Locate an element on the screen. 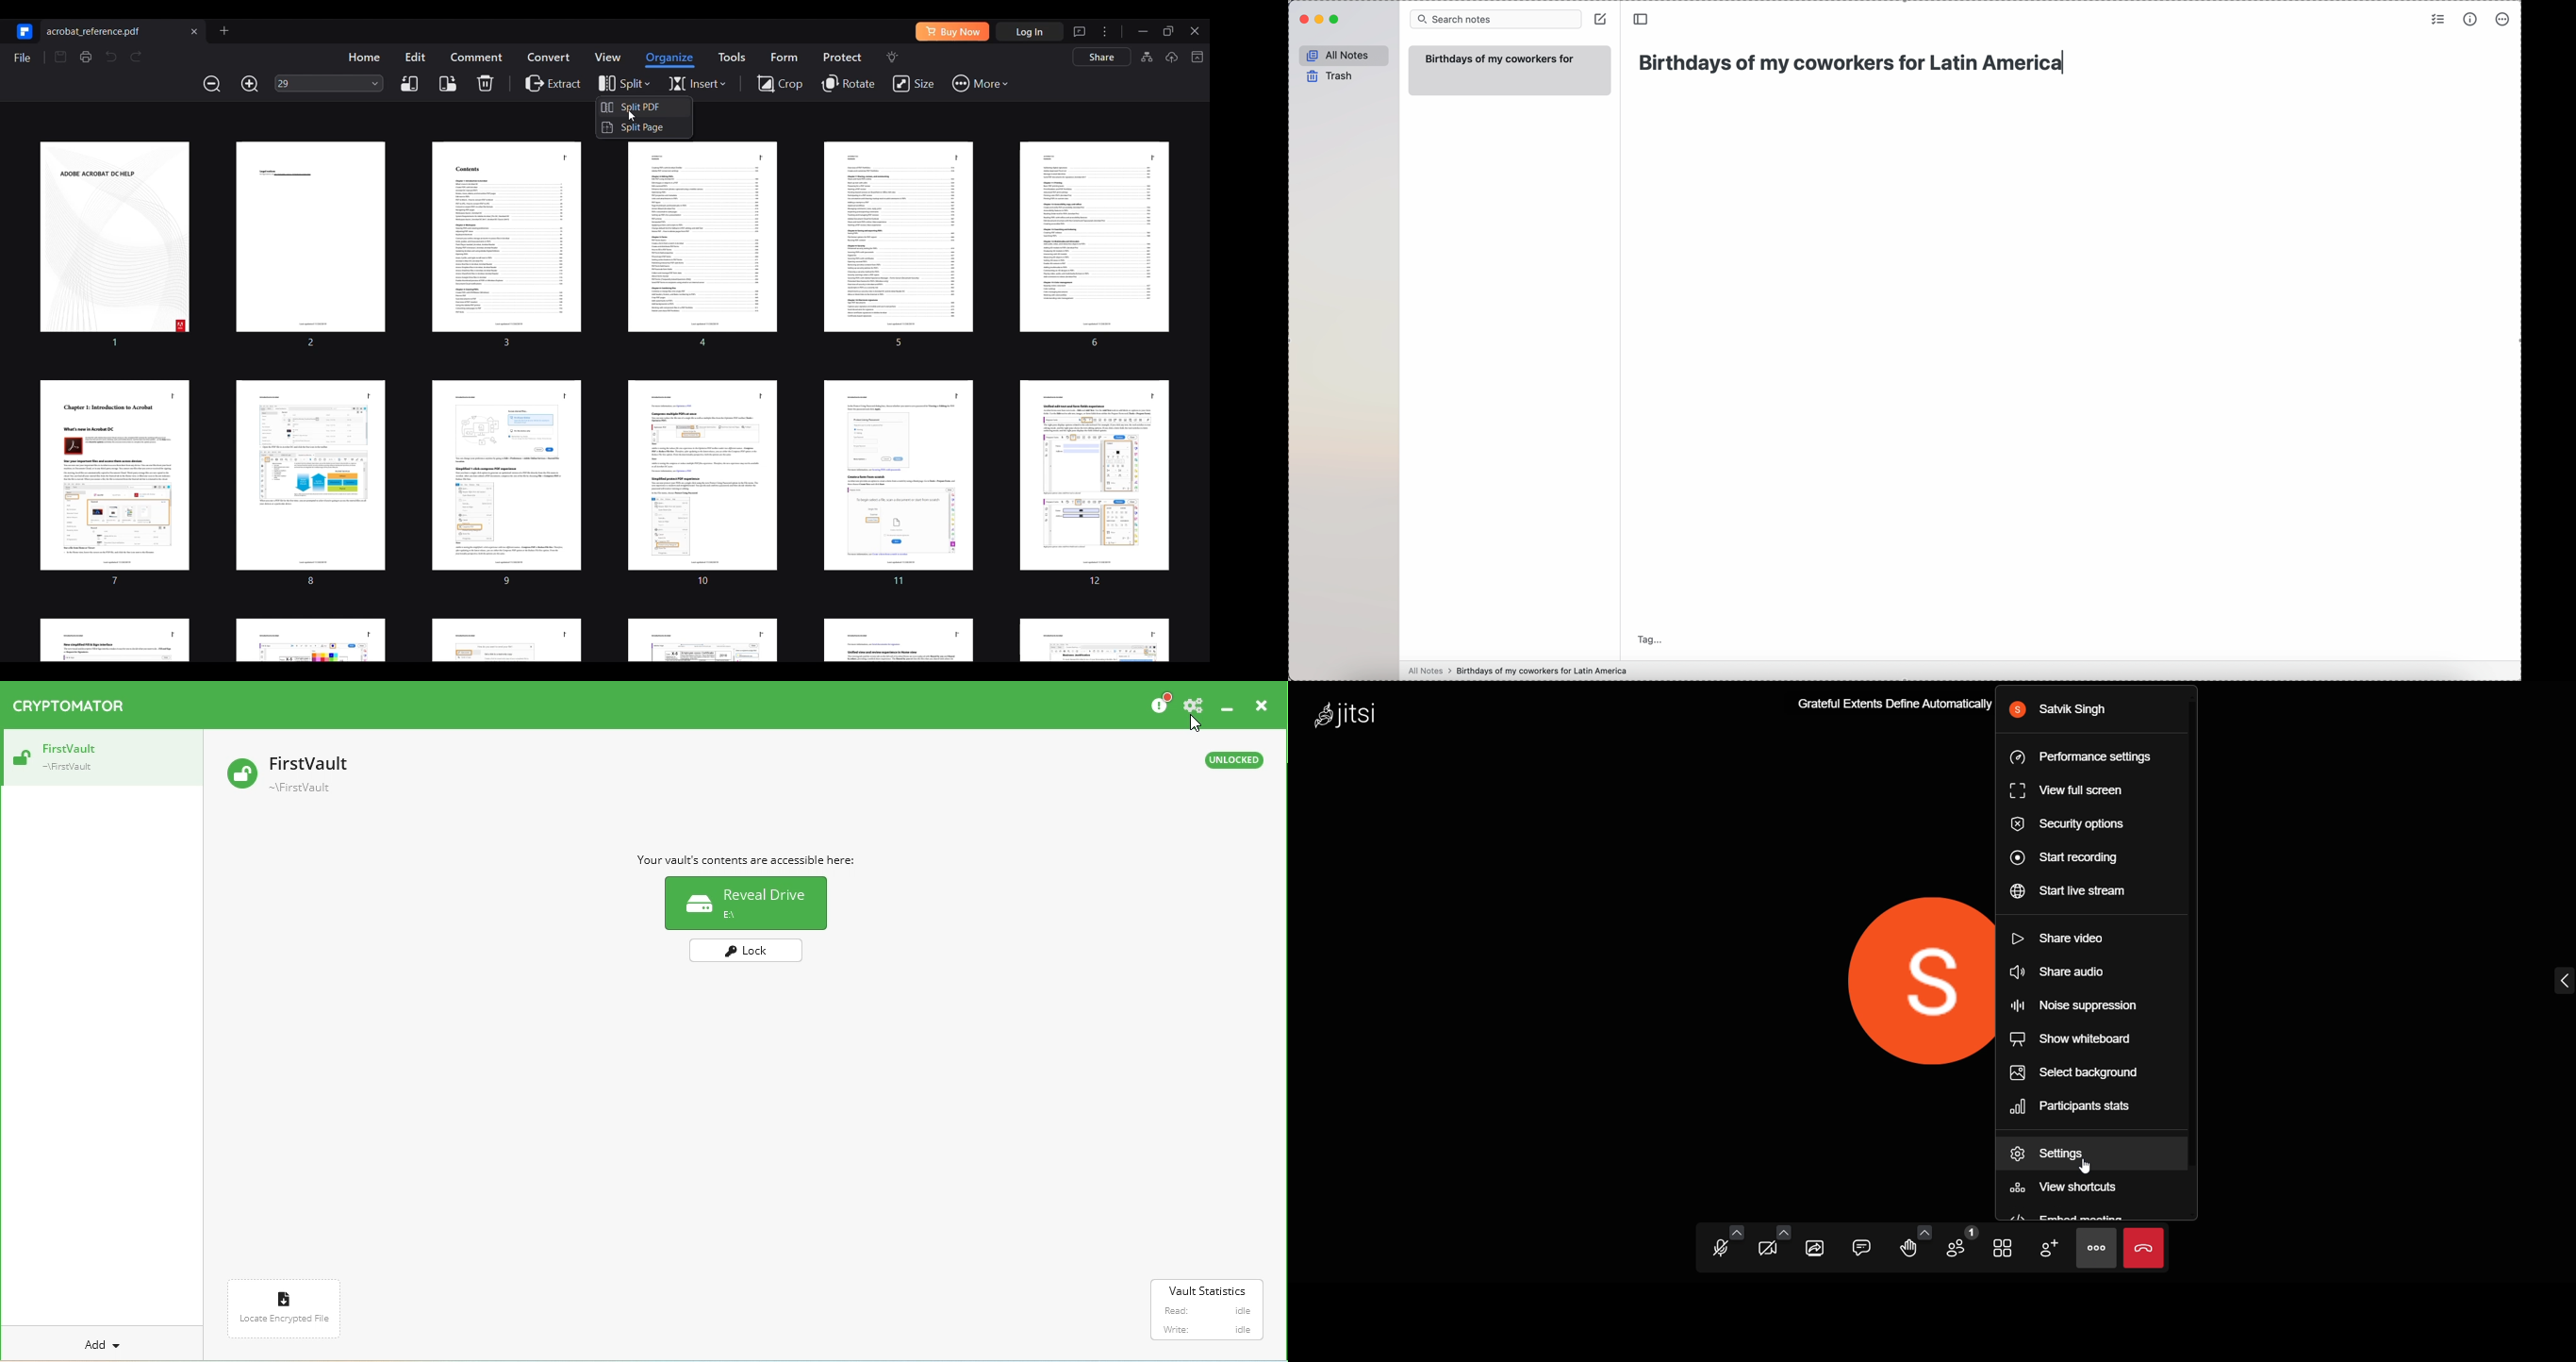 The image size is (2576, 1372). metrics is located at coordinates (2472, 18).